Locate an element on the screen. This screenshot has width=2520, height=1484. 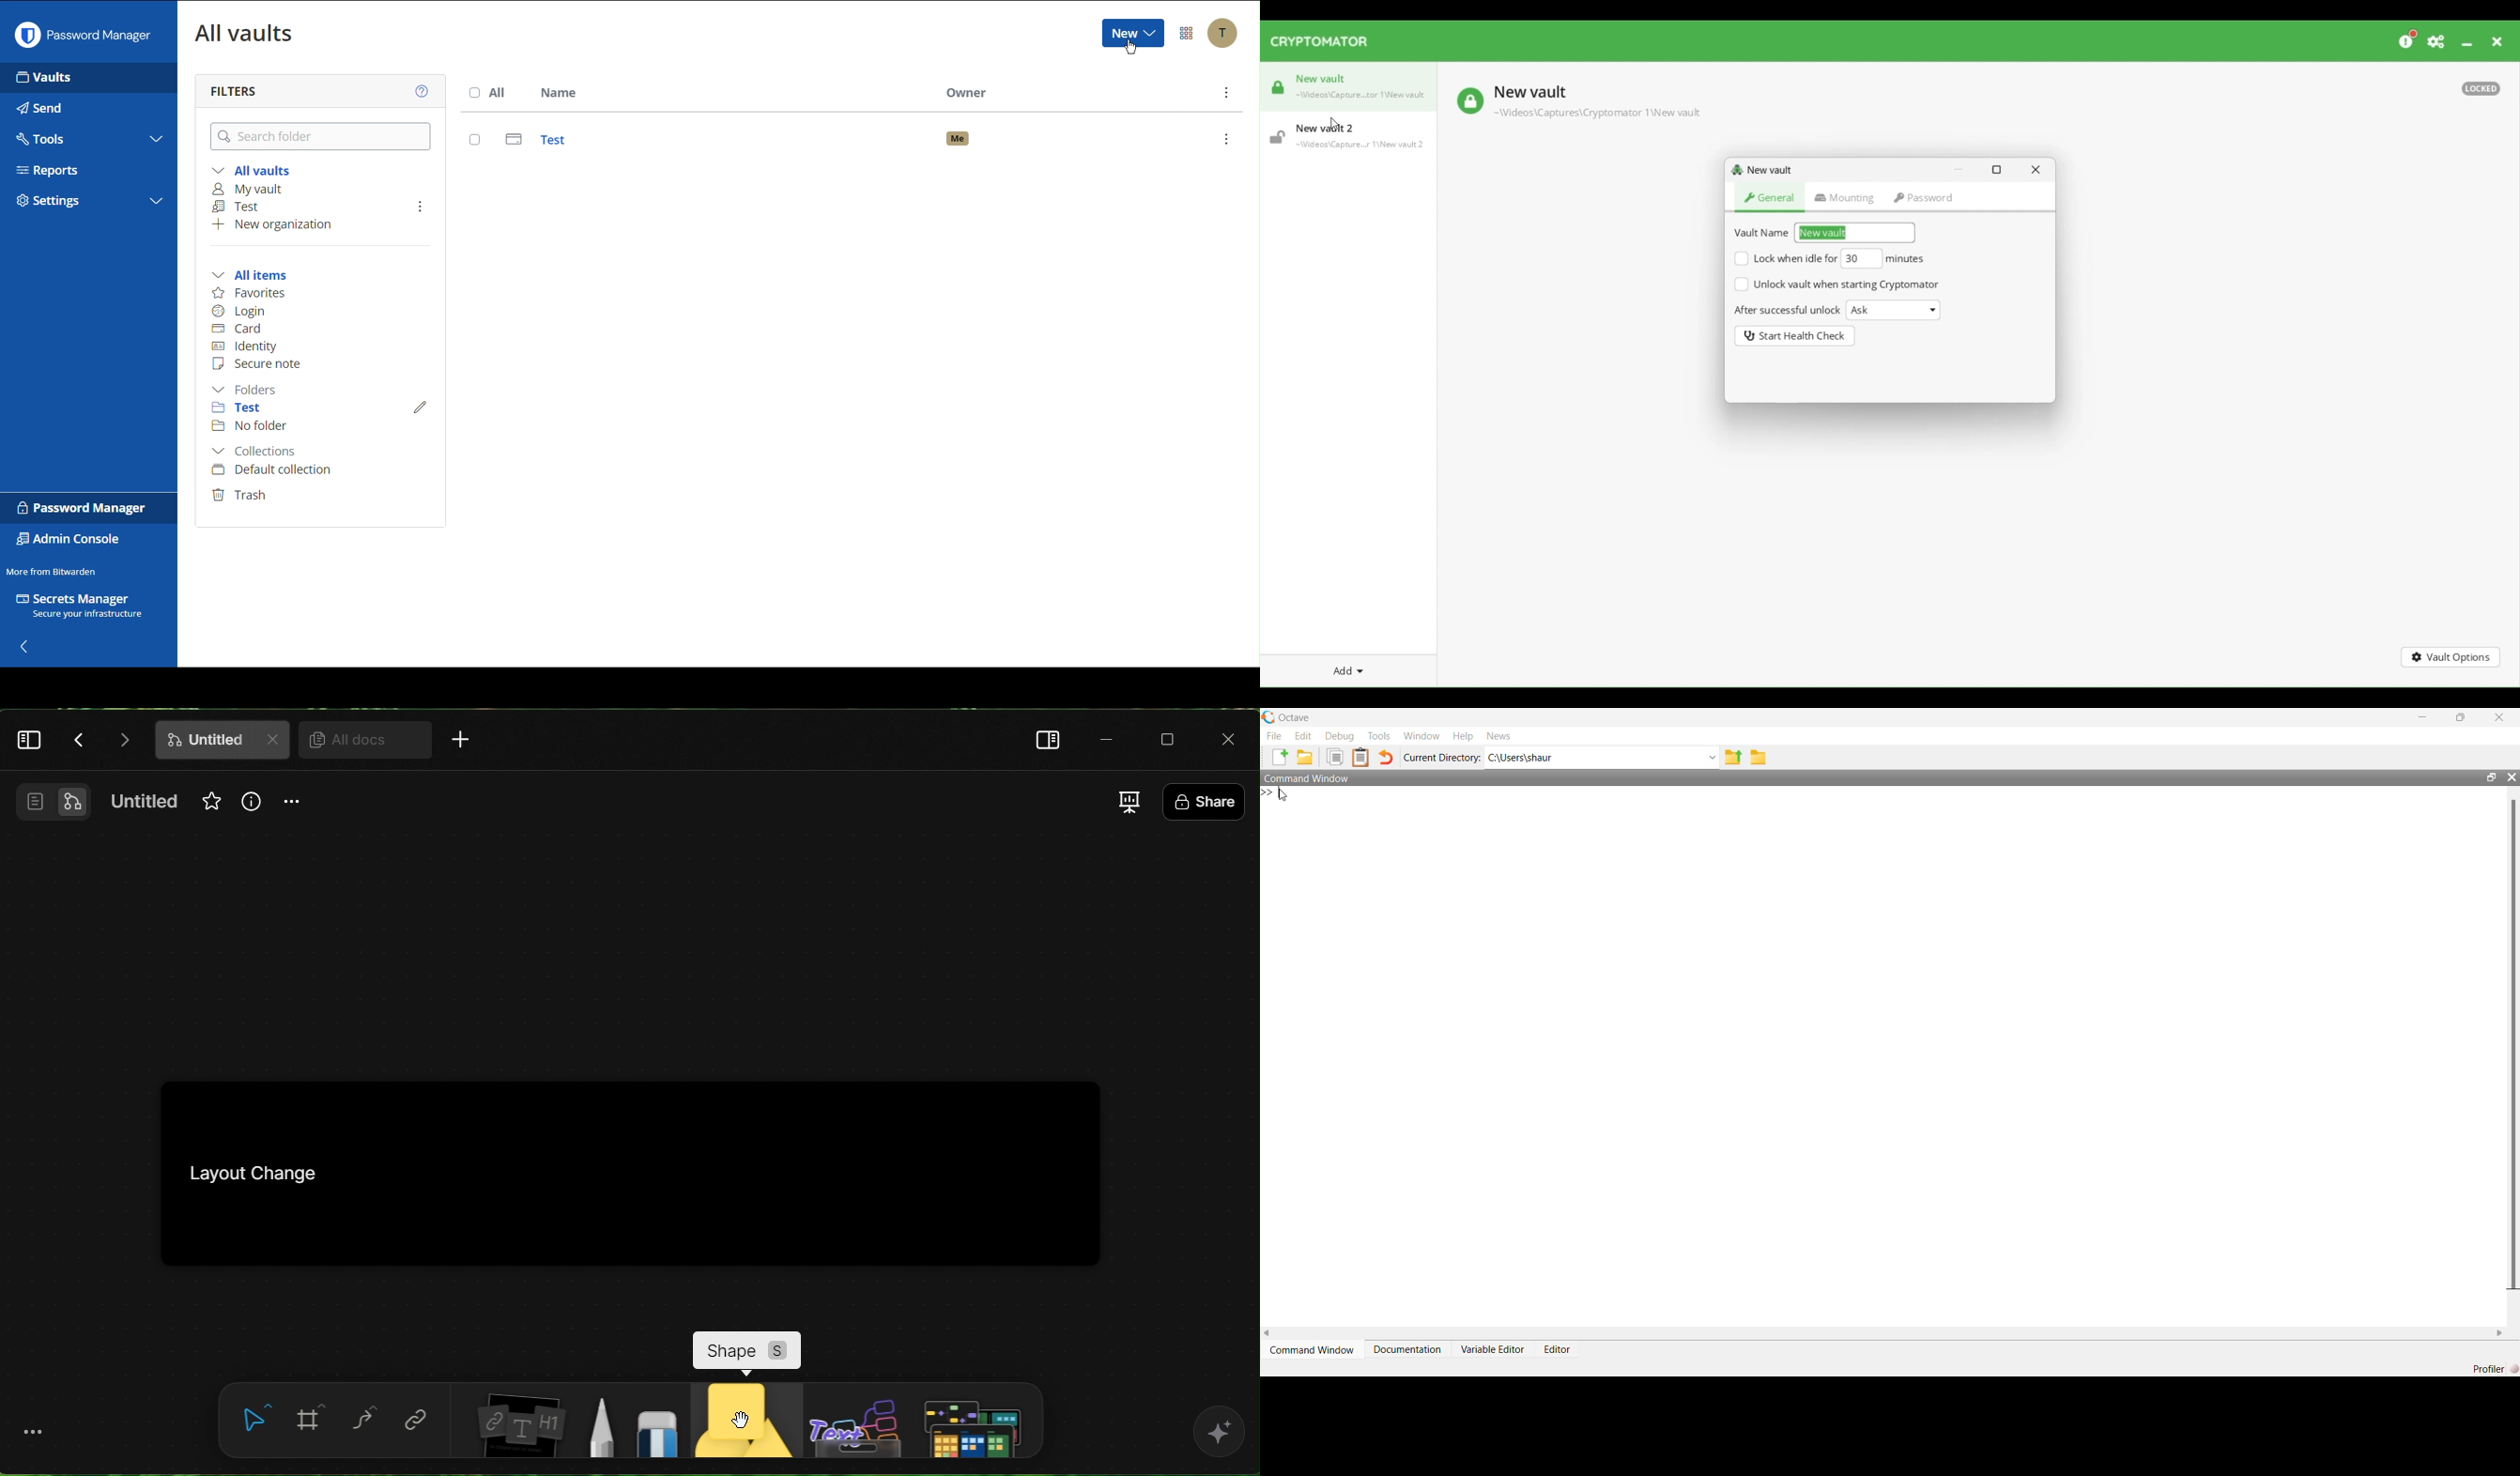
More Options is located at coordinates (418, 206).